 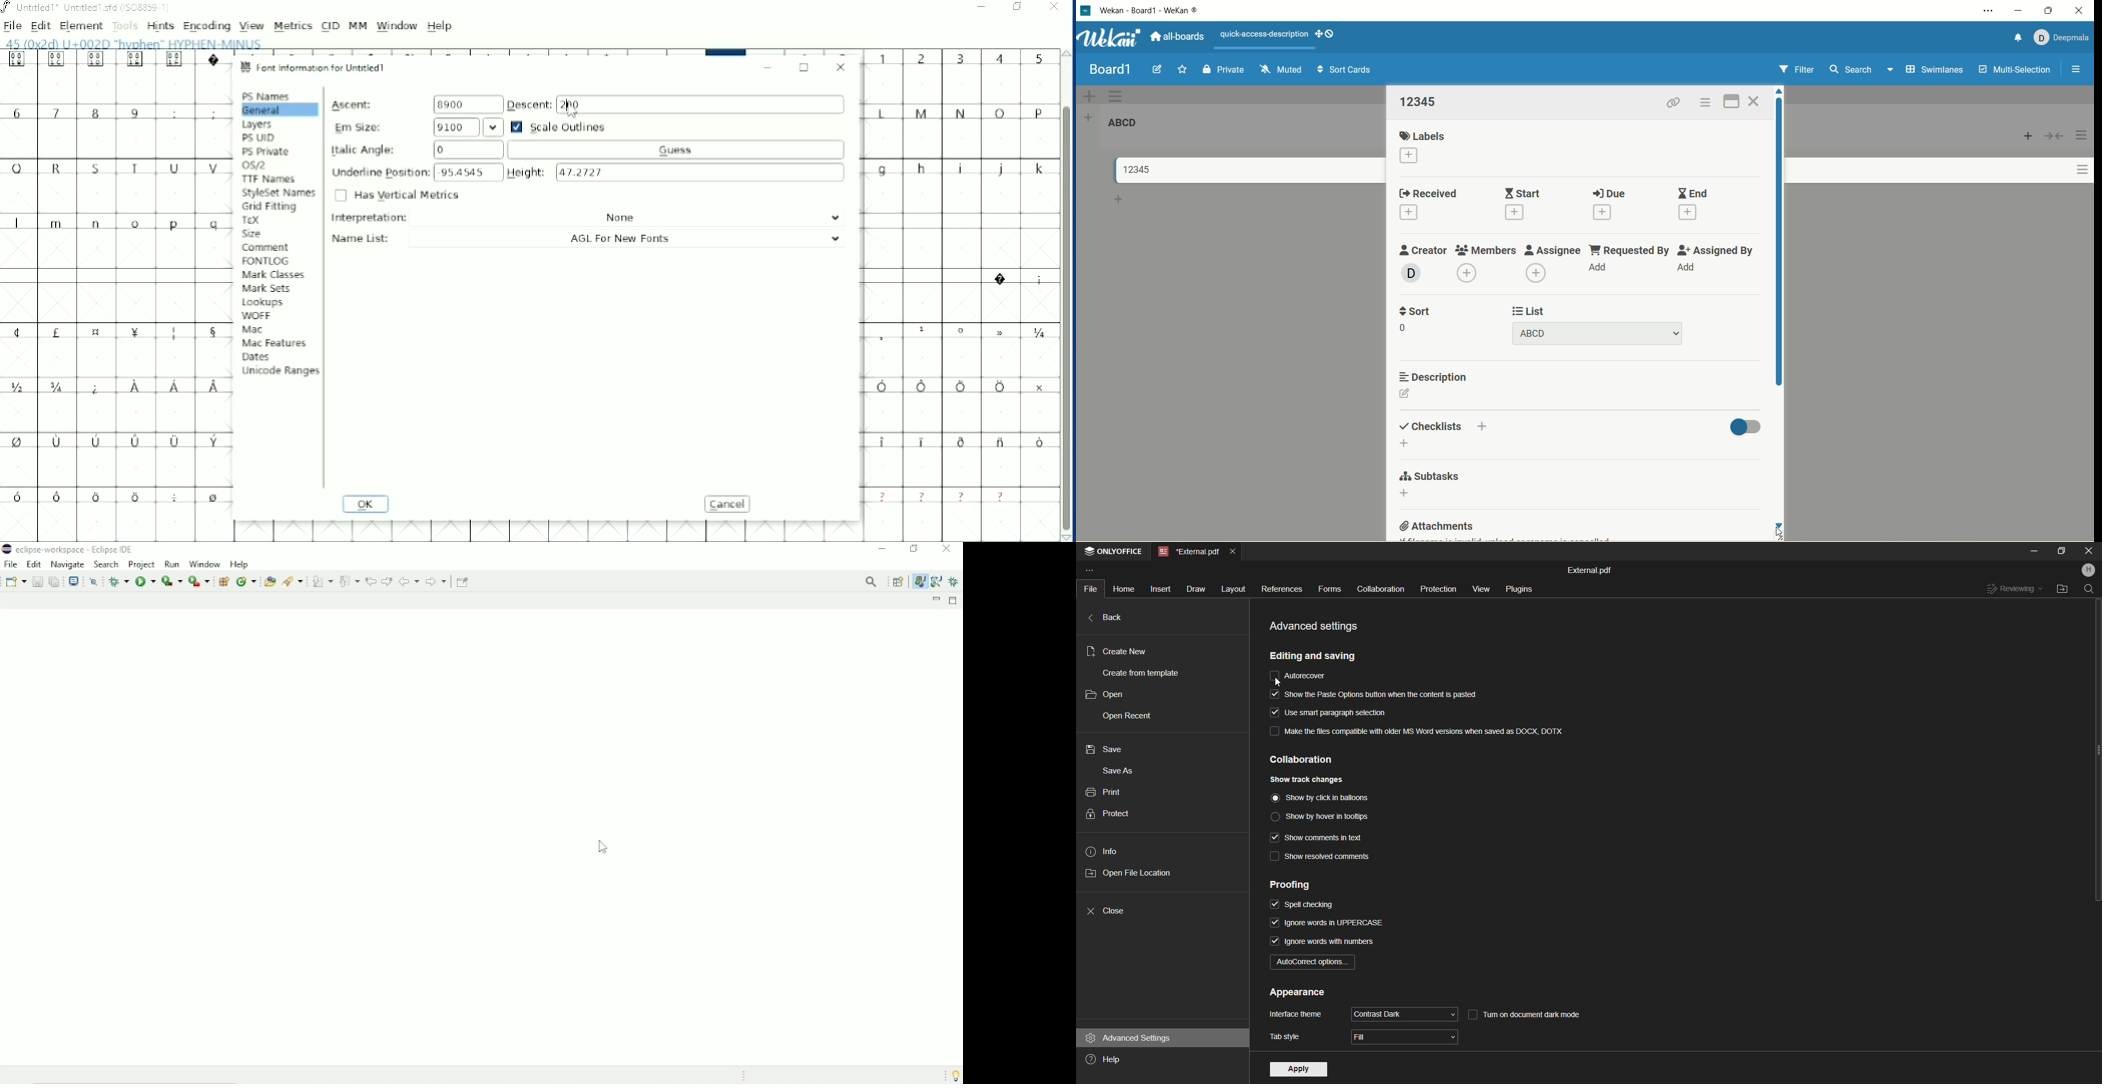 I want to click on contrast dark, so click(x=1404, y=1013).